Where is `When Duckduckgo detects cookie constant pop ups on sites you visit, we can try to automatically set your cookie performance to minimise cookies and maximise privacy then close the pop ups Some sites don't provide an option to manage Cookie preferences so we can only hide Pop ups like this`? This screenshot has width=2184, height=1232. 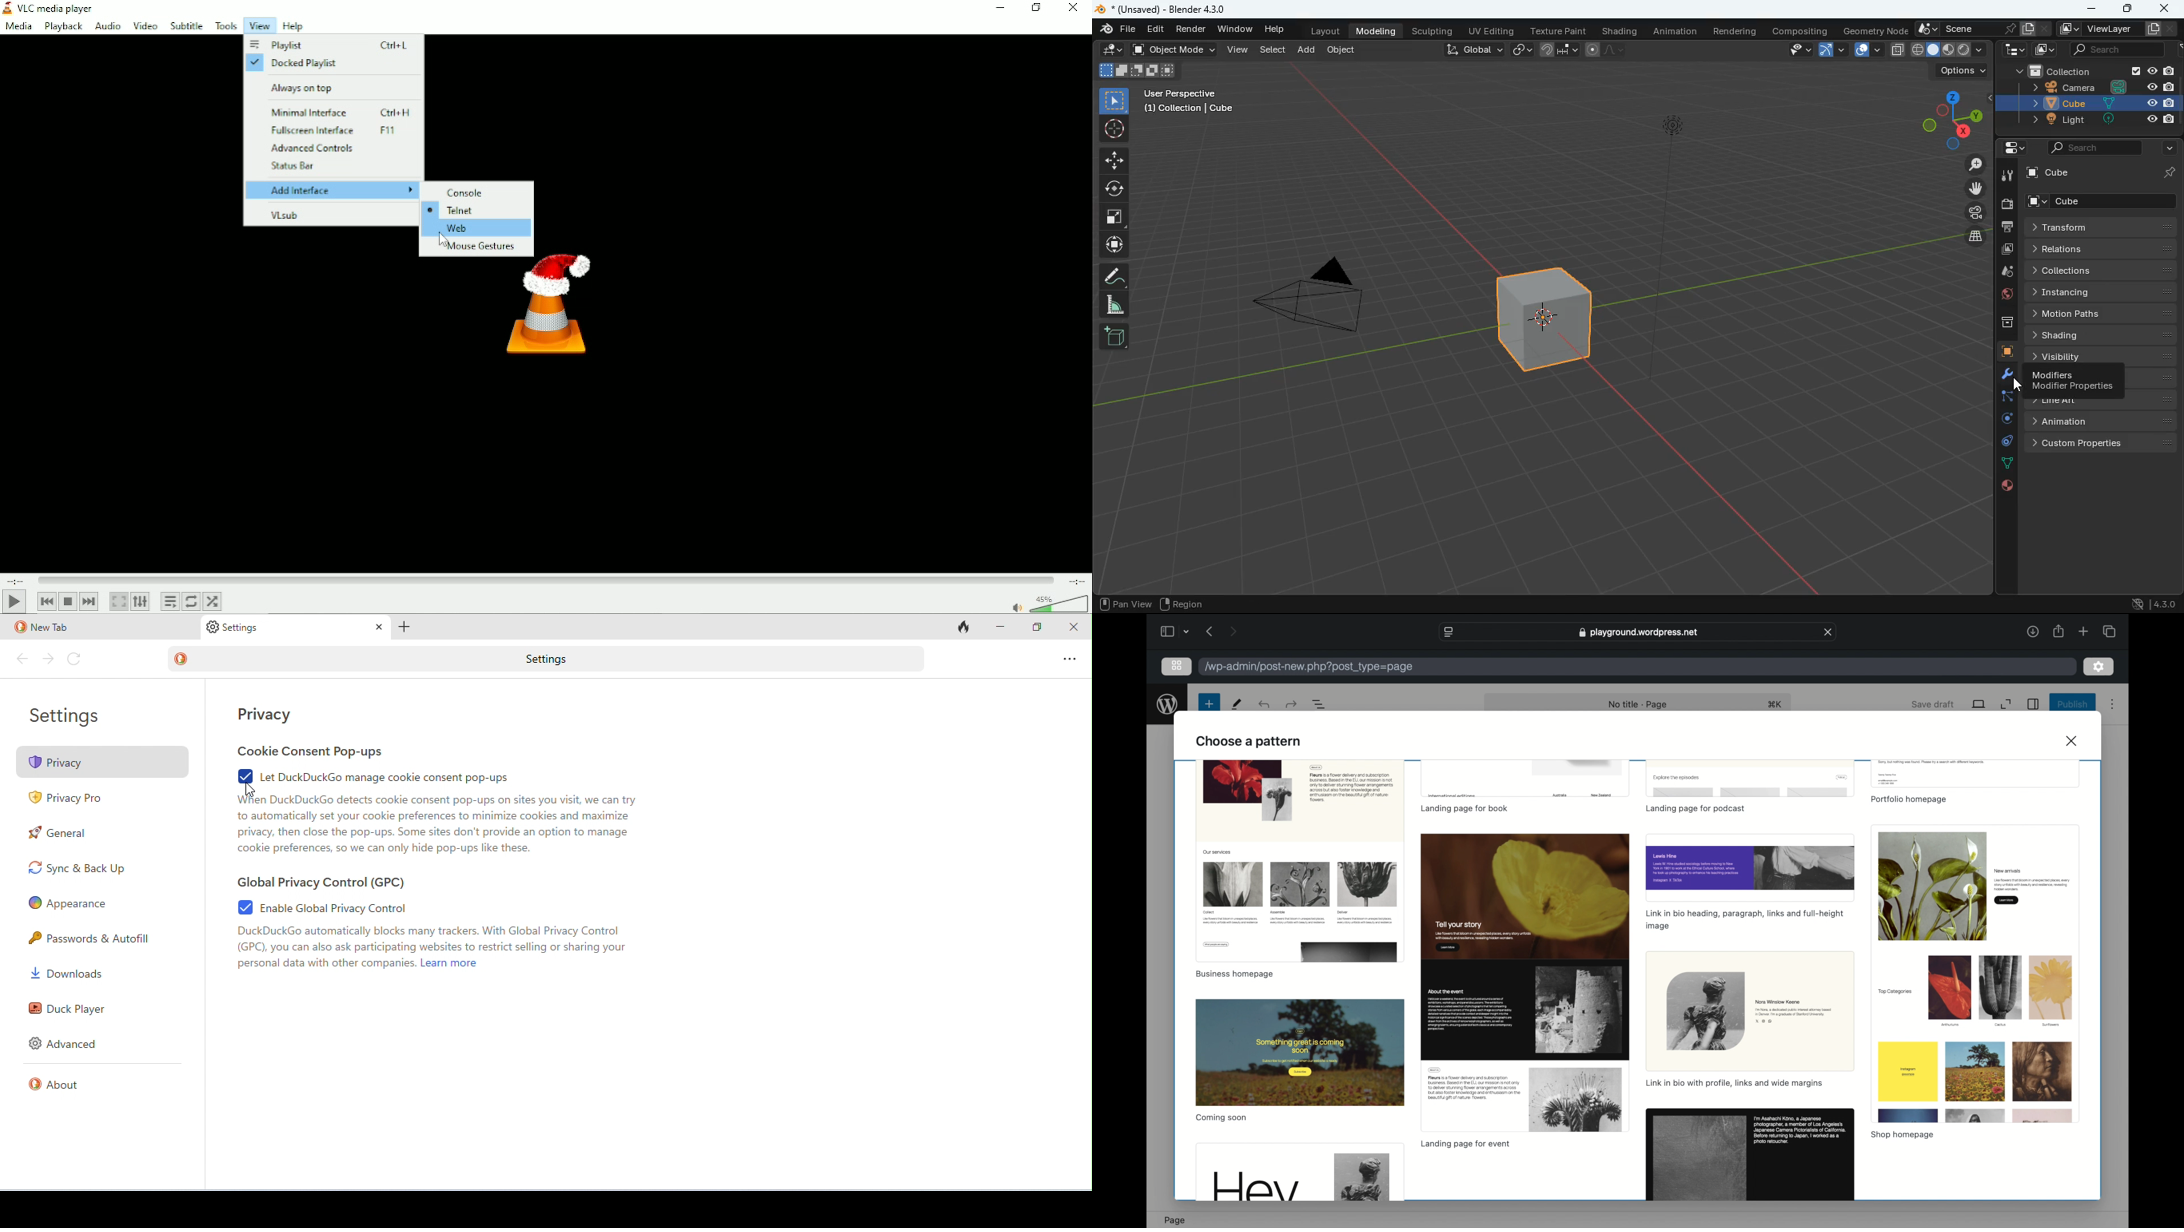
When Duckduckgo detects cookie constant pop ups on sites you visit, we can try to automatically set your cookie performance to minimise cookies and maximise privacy then close the pop ups Some sites don't provide an option to manage Cookie preferences so we can only hide Pop ups like this is located at coordinates (436, 826).